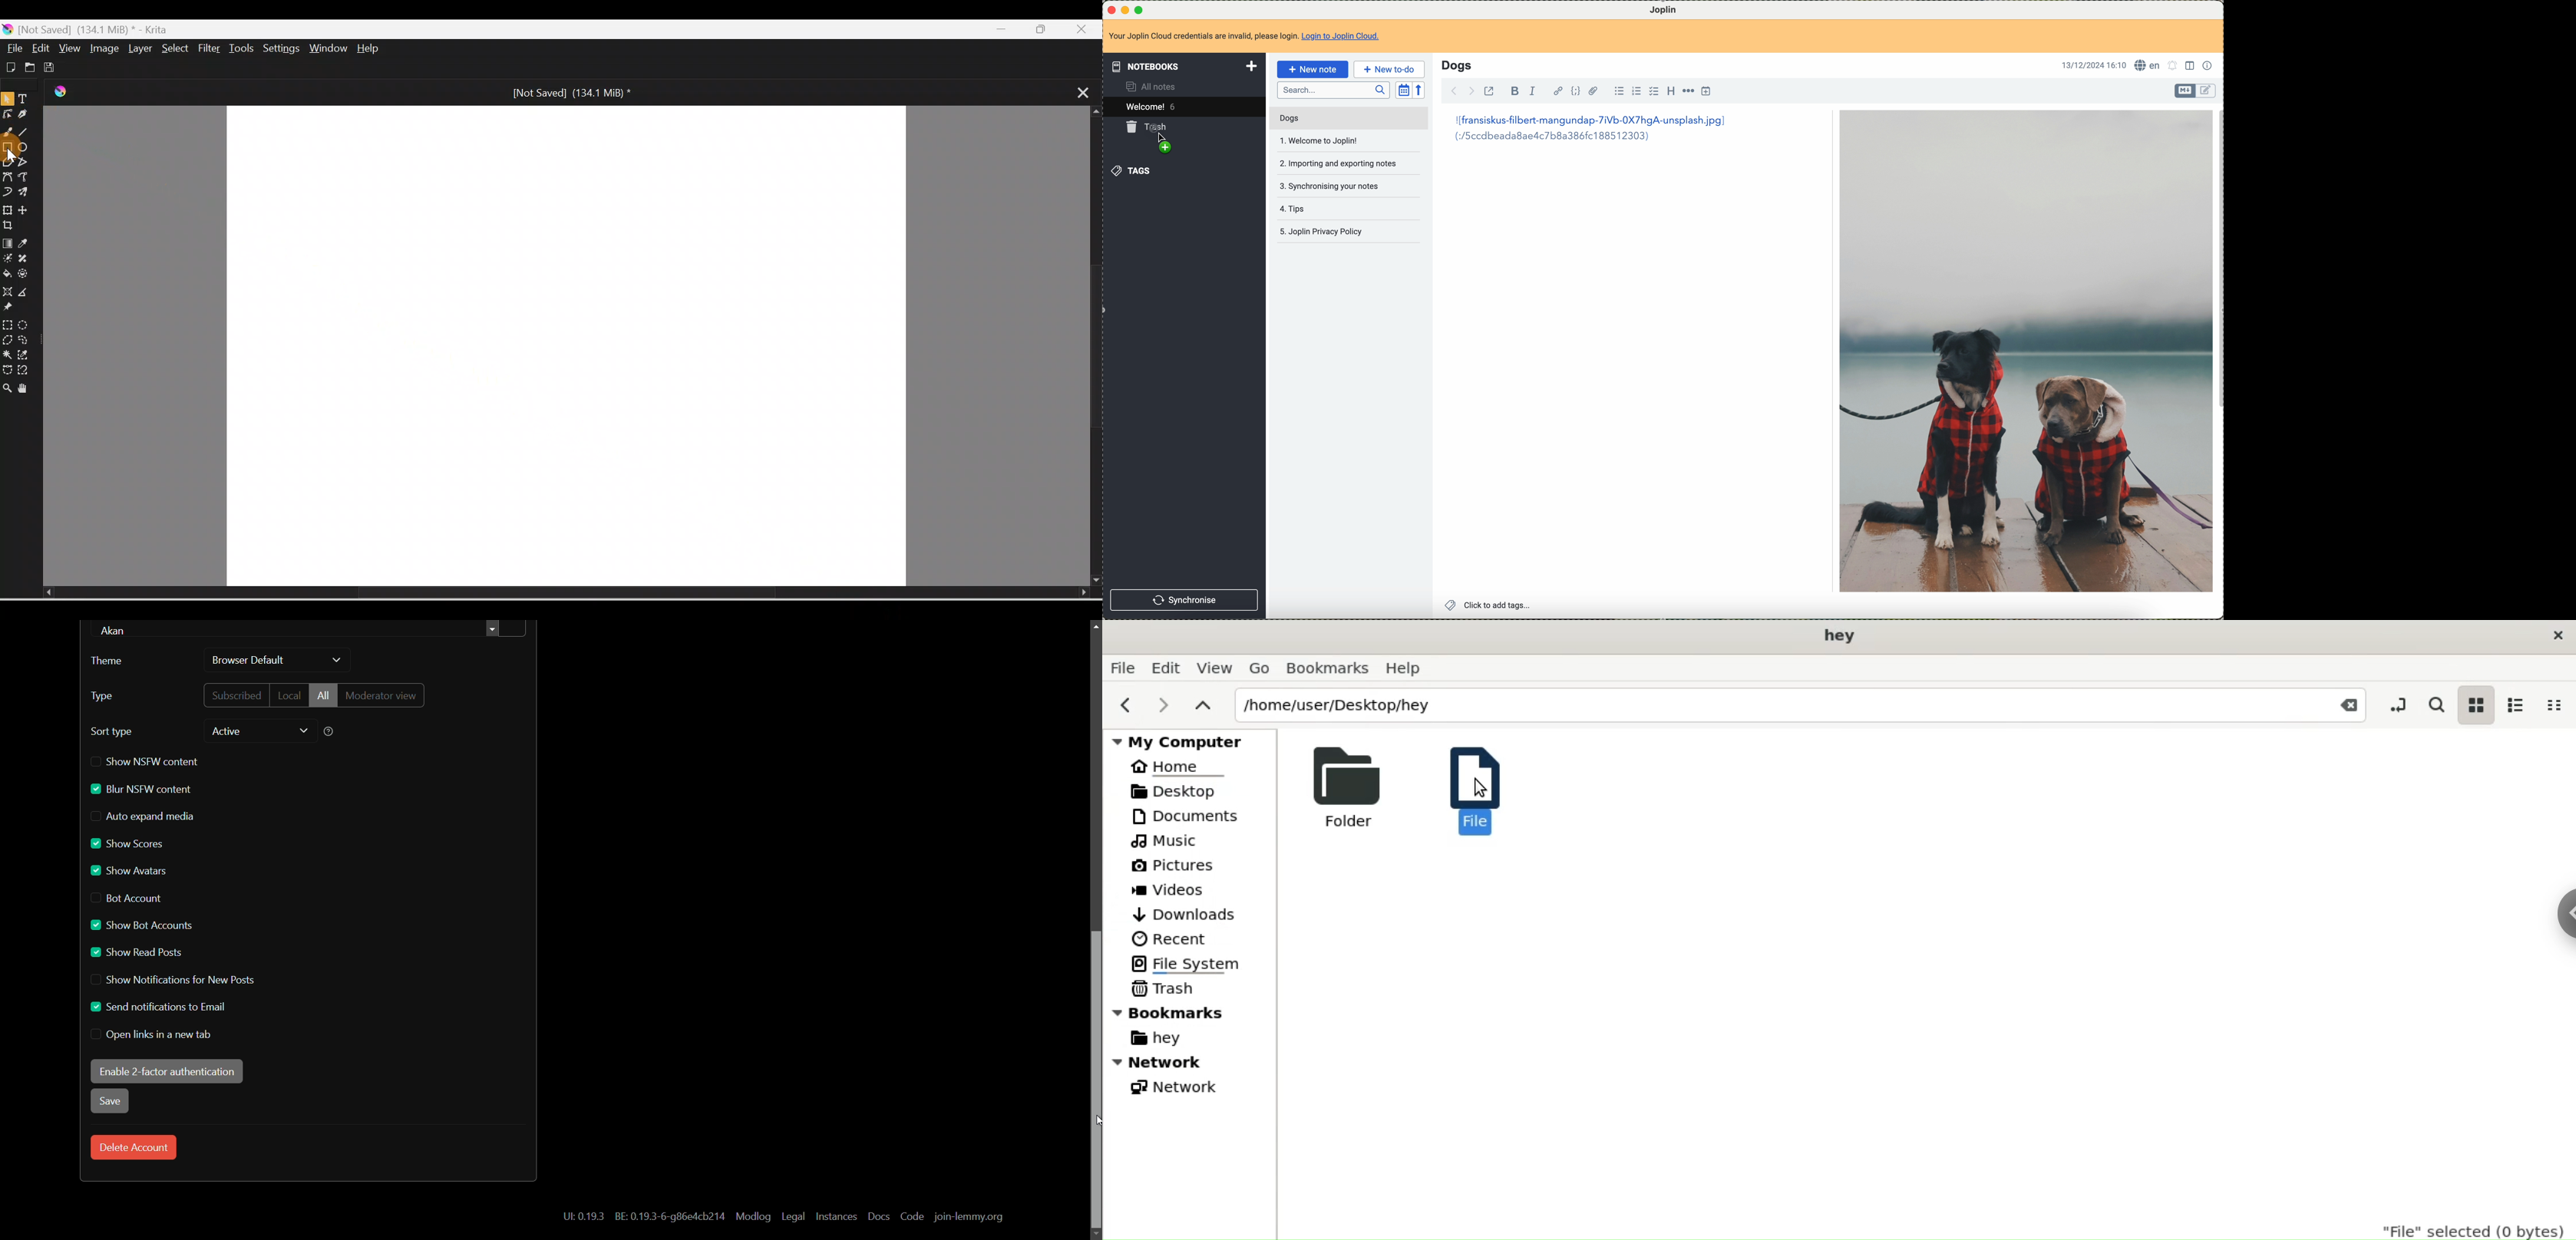  What do you see at coordinates (26, 148) in the screenshot?
I see `Ellipse` at bounding box center [26, 148].